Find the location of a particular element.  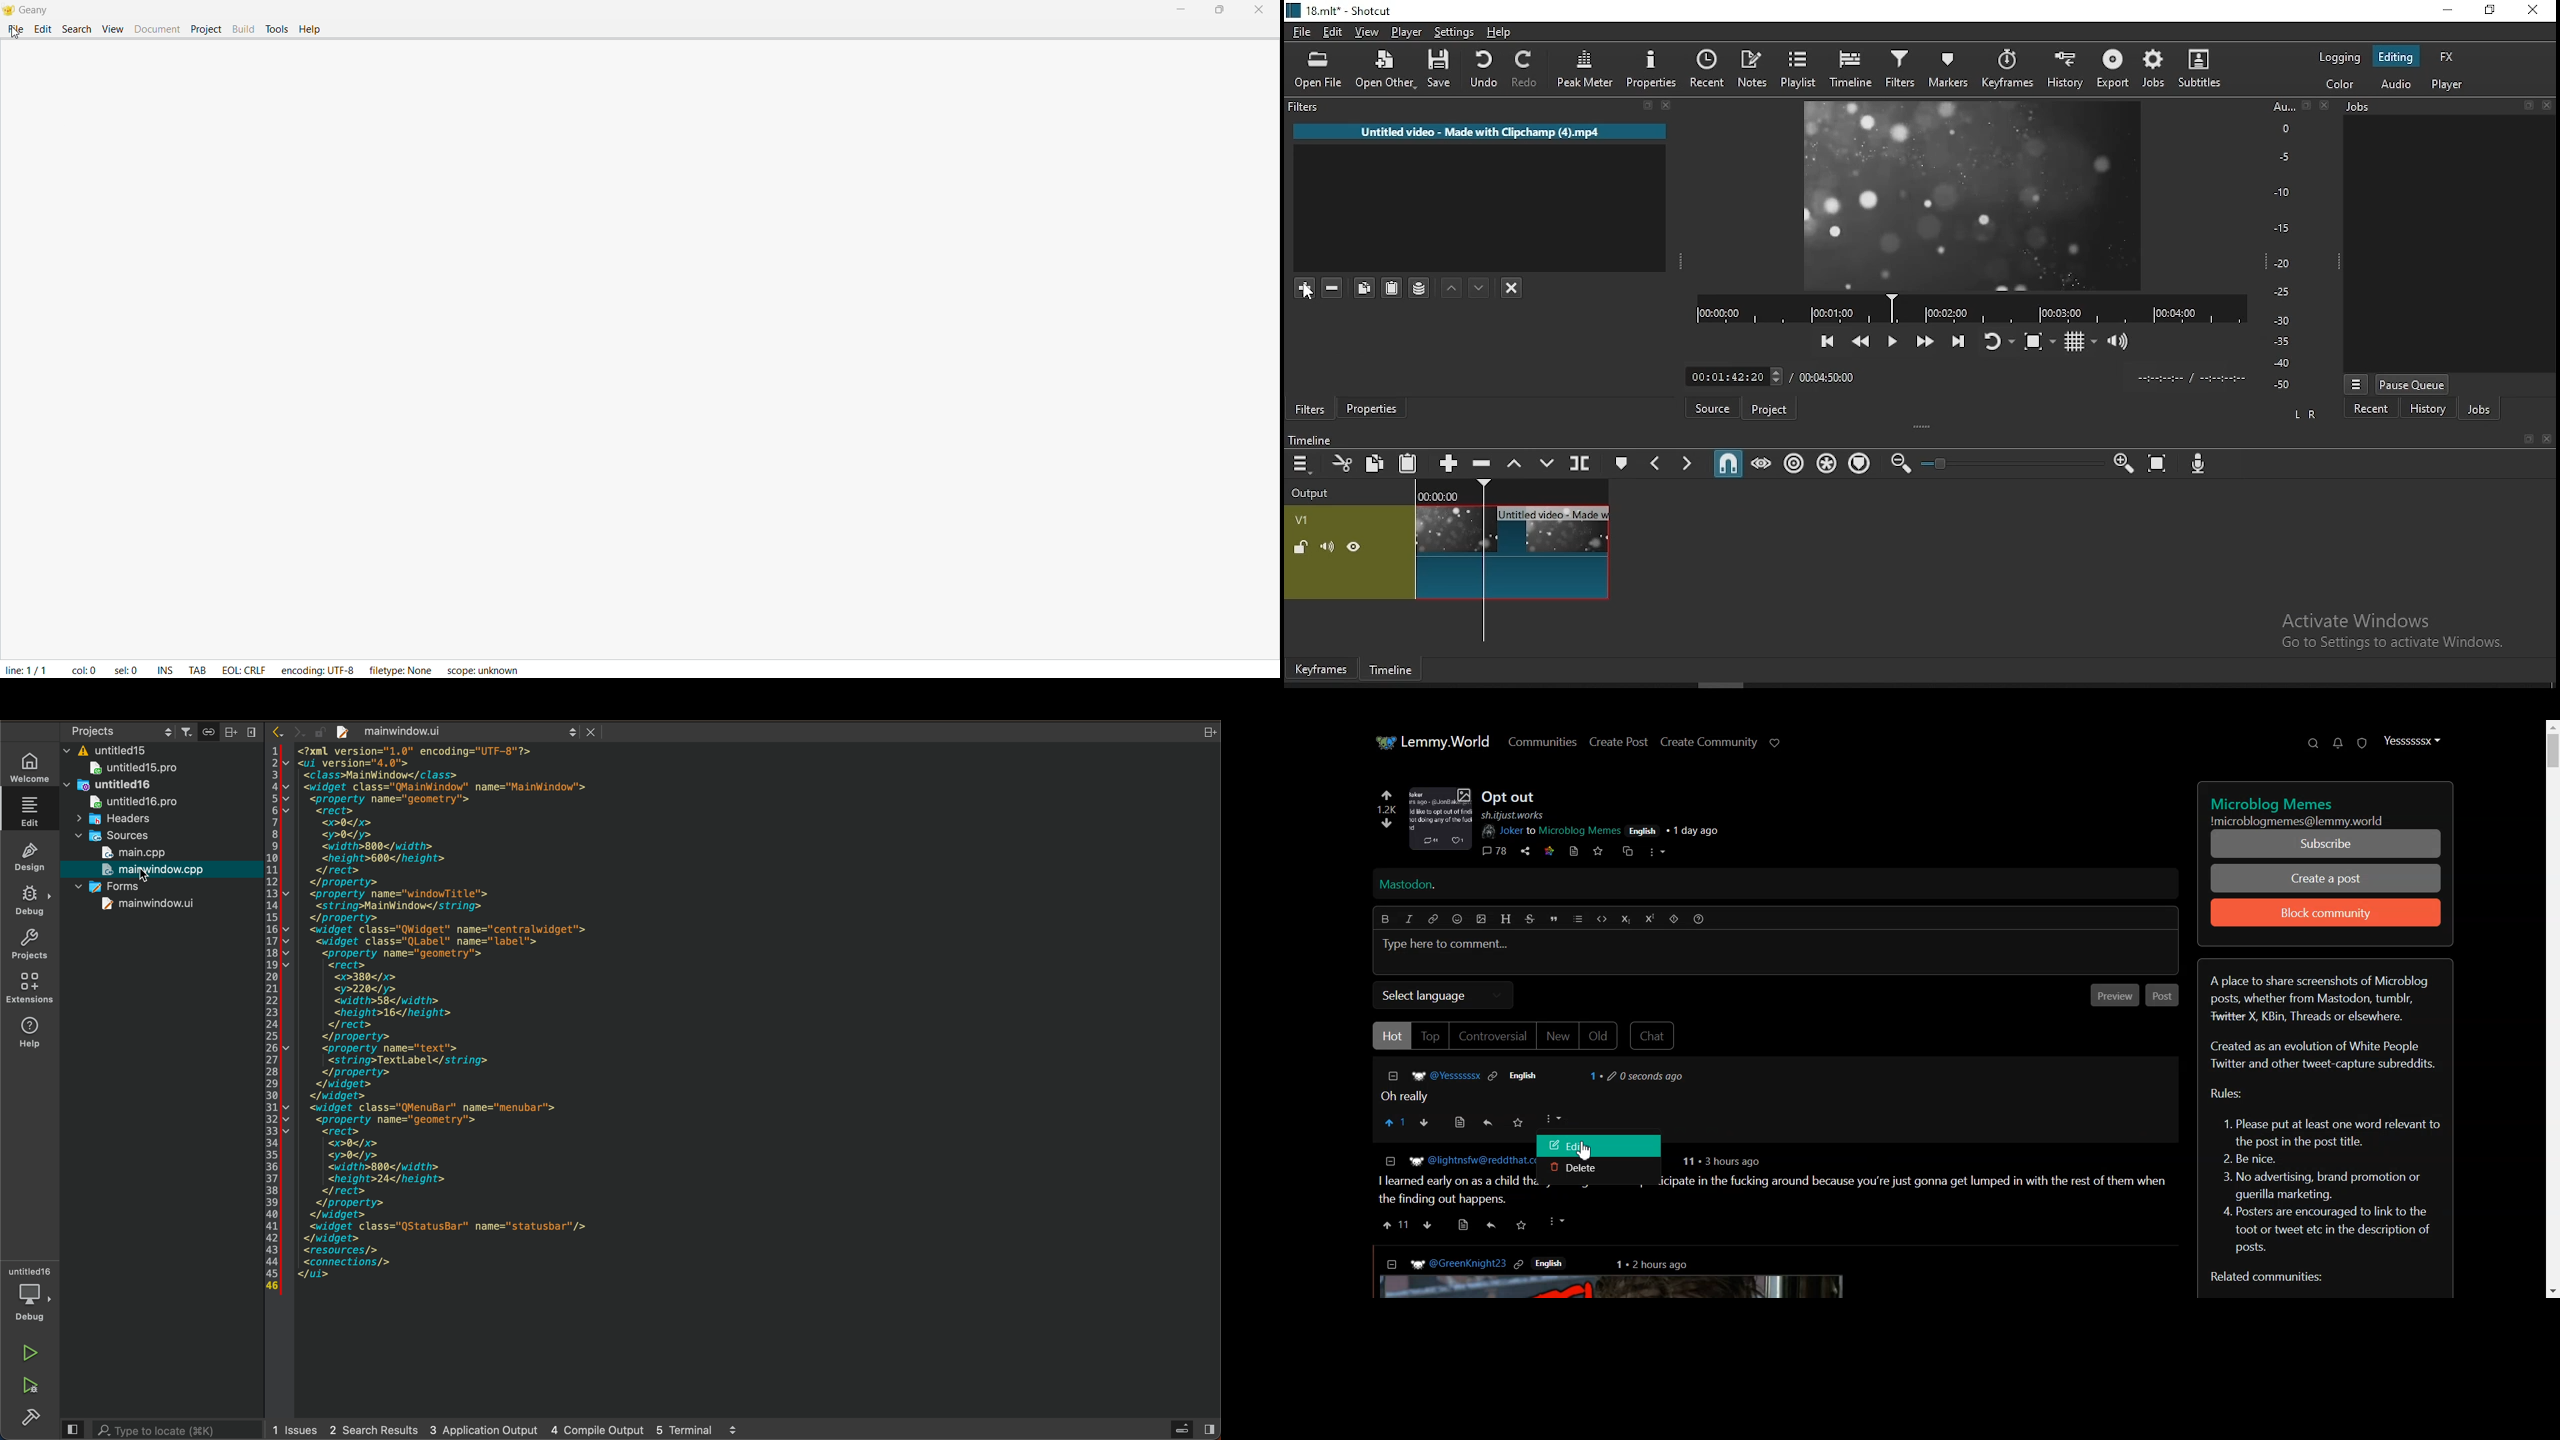

open other is located at coordinates (1384, 70).